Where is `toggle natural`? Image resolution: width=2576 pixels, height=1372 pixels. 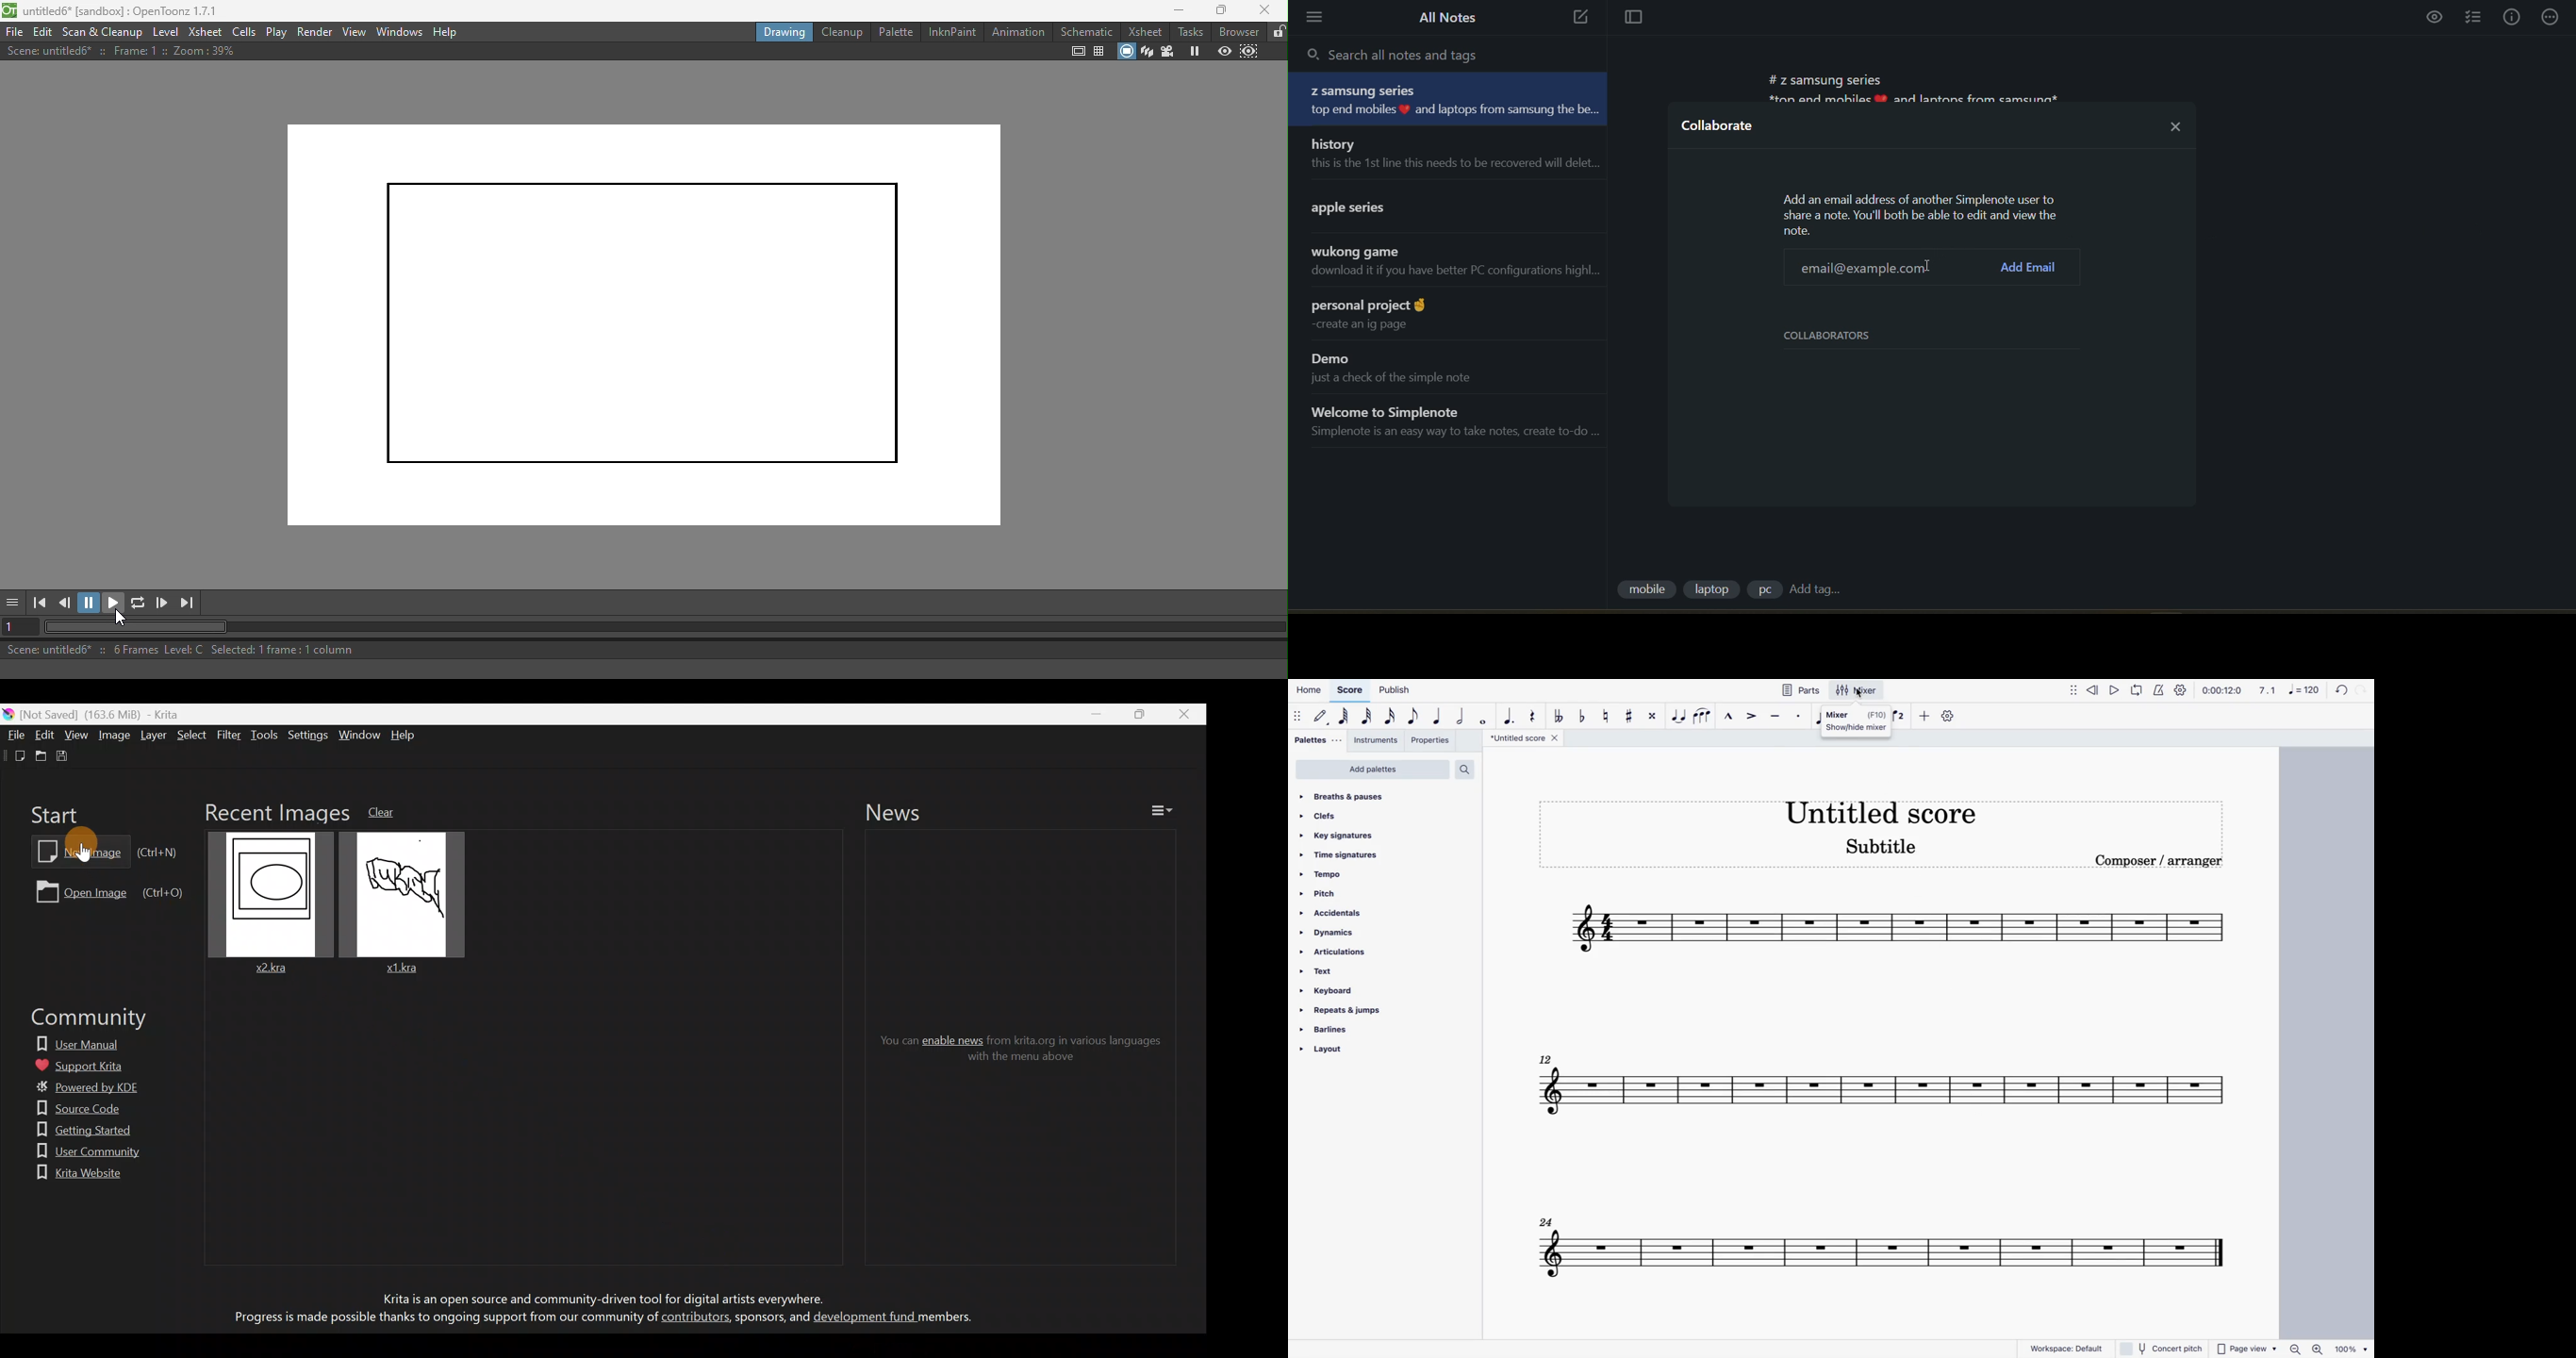
toggle natural is located at coordinates (1607, 715).